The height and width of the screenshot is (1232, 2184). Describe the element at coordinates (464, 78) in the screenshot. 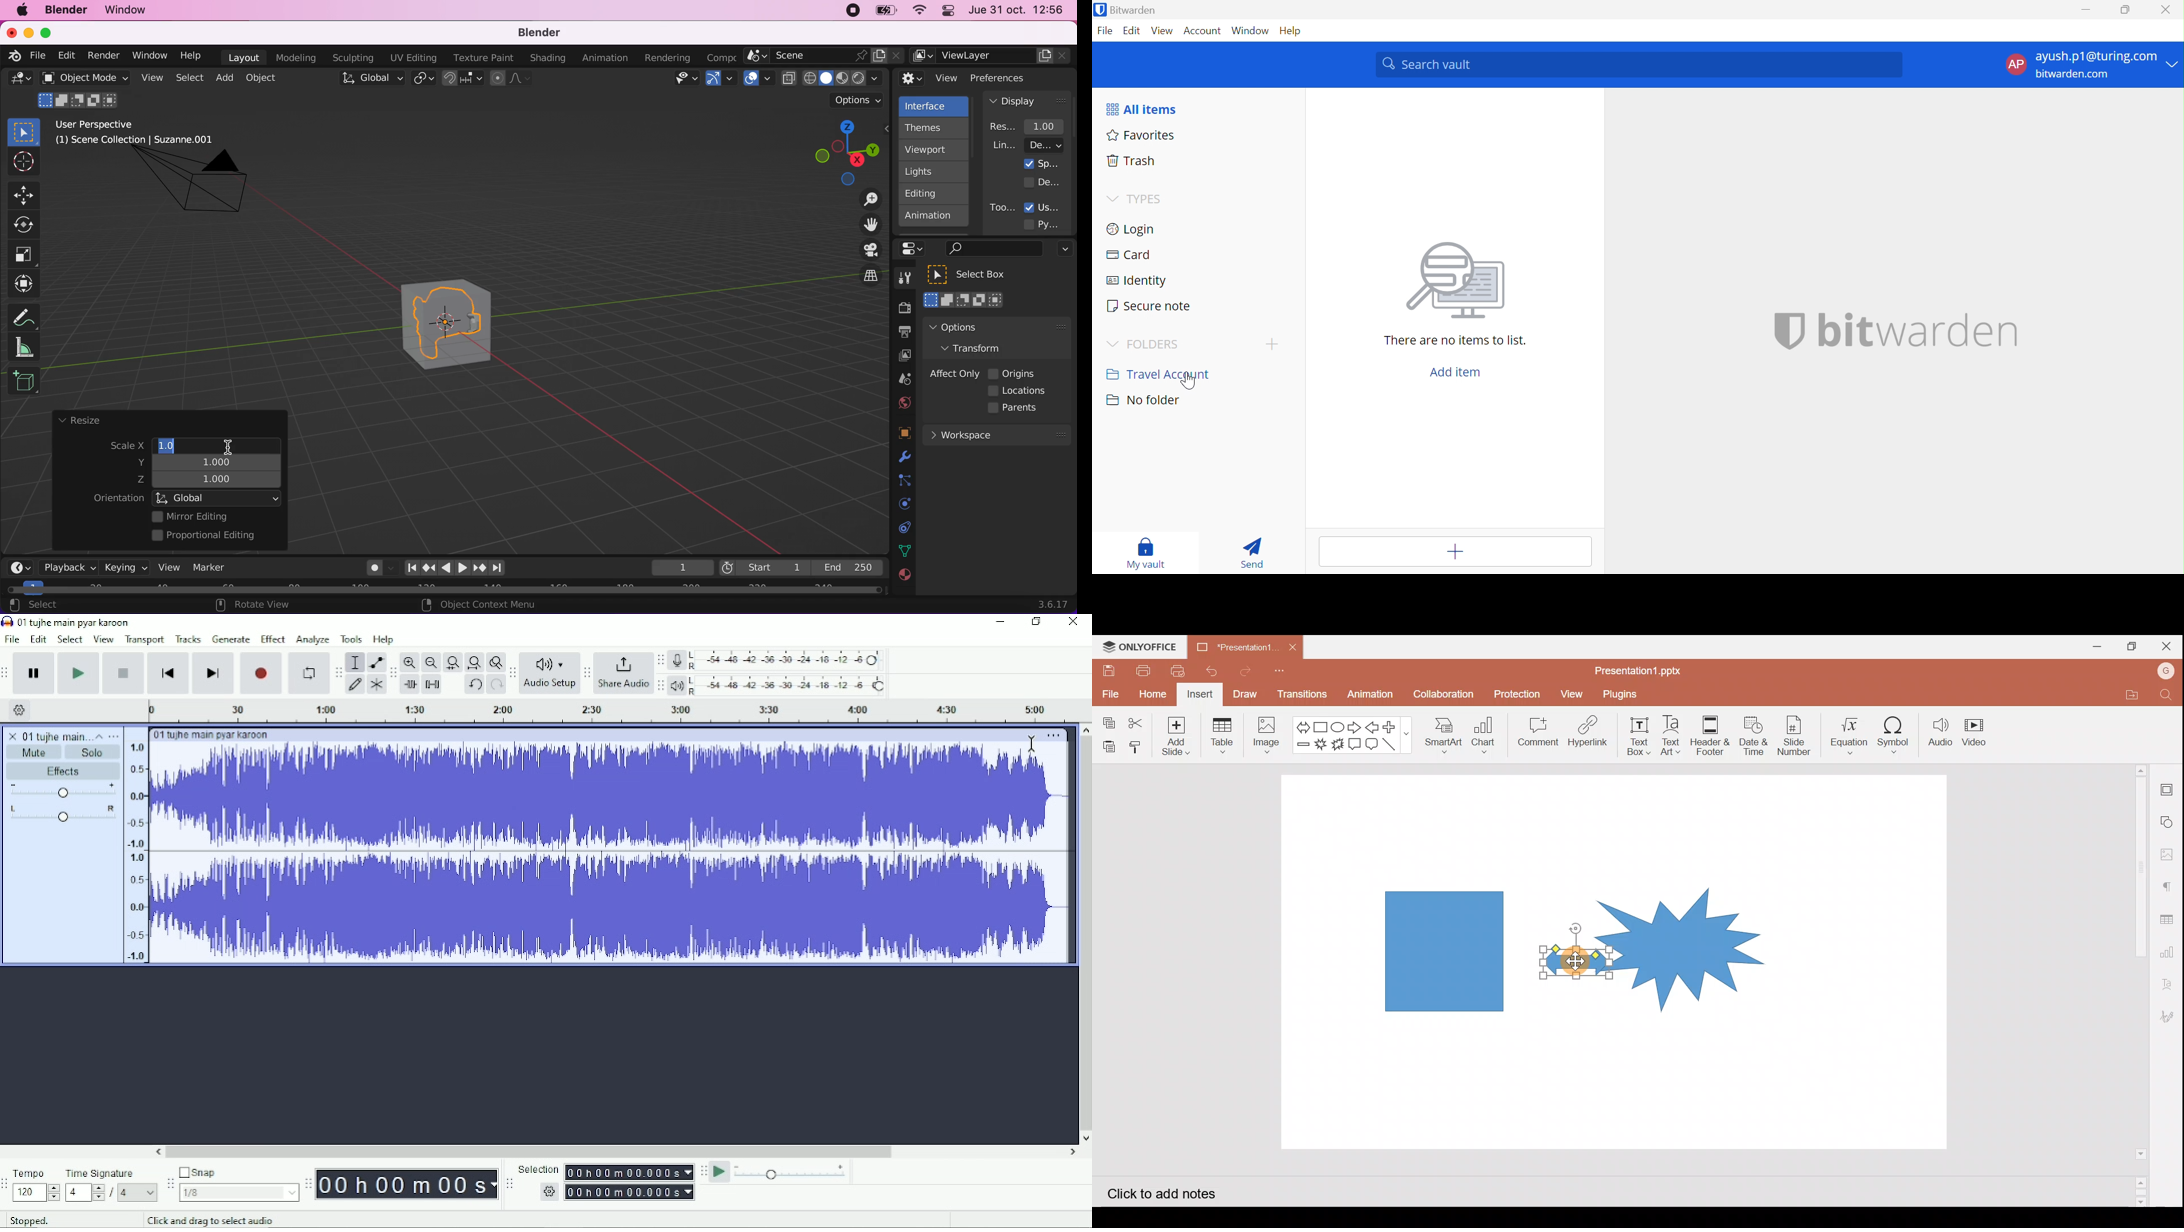

I see `snap` at that location.